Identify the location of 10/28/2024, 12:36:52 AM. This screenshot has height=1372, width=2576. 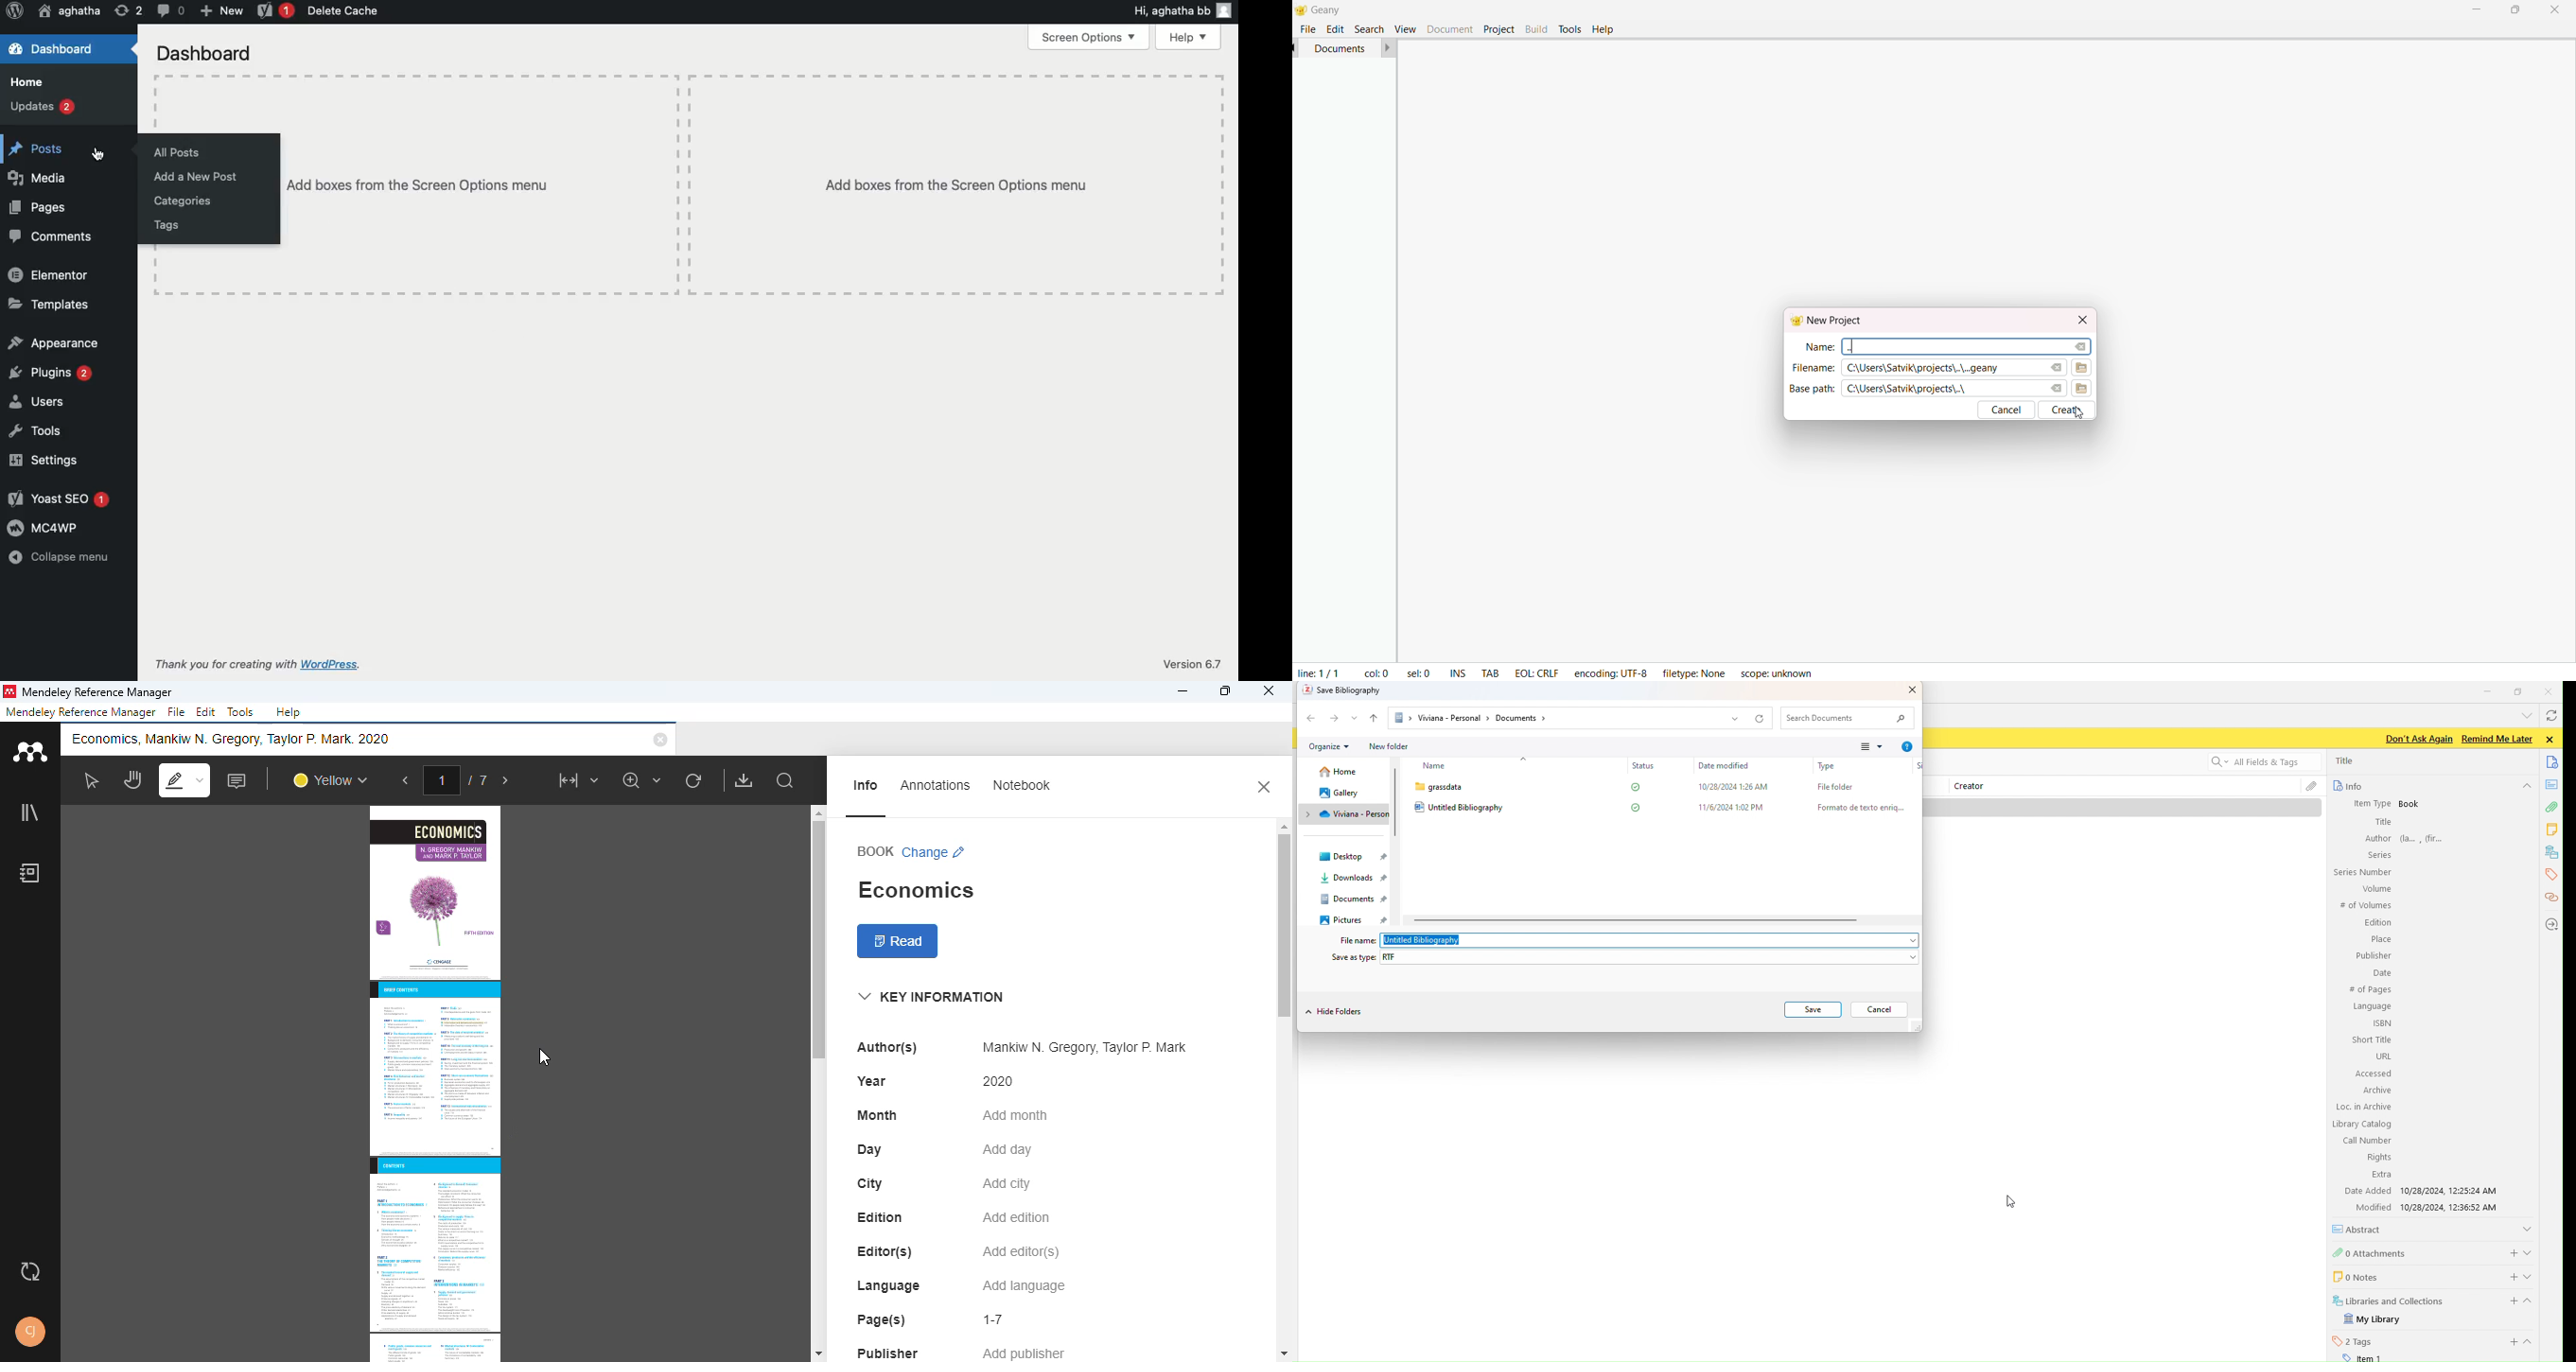
(2454, 1208).